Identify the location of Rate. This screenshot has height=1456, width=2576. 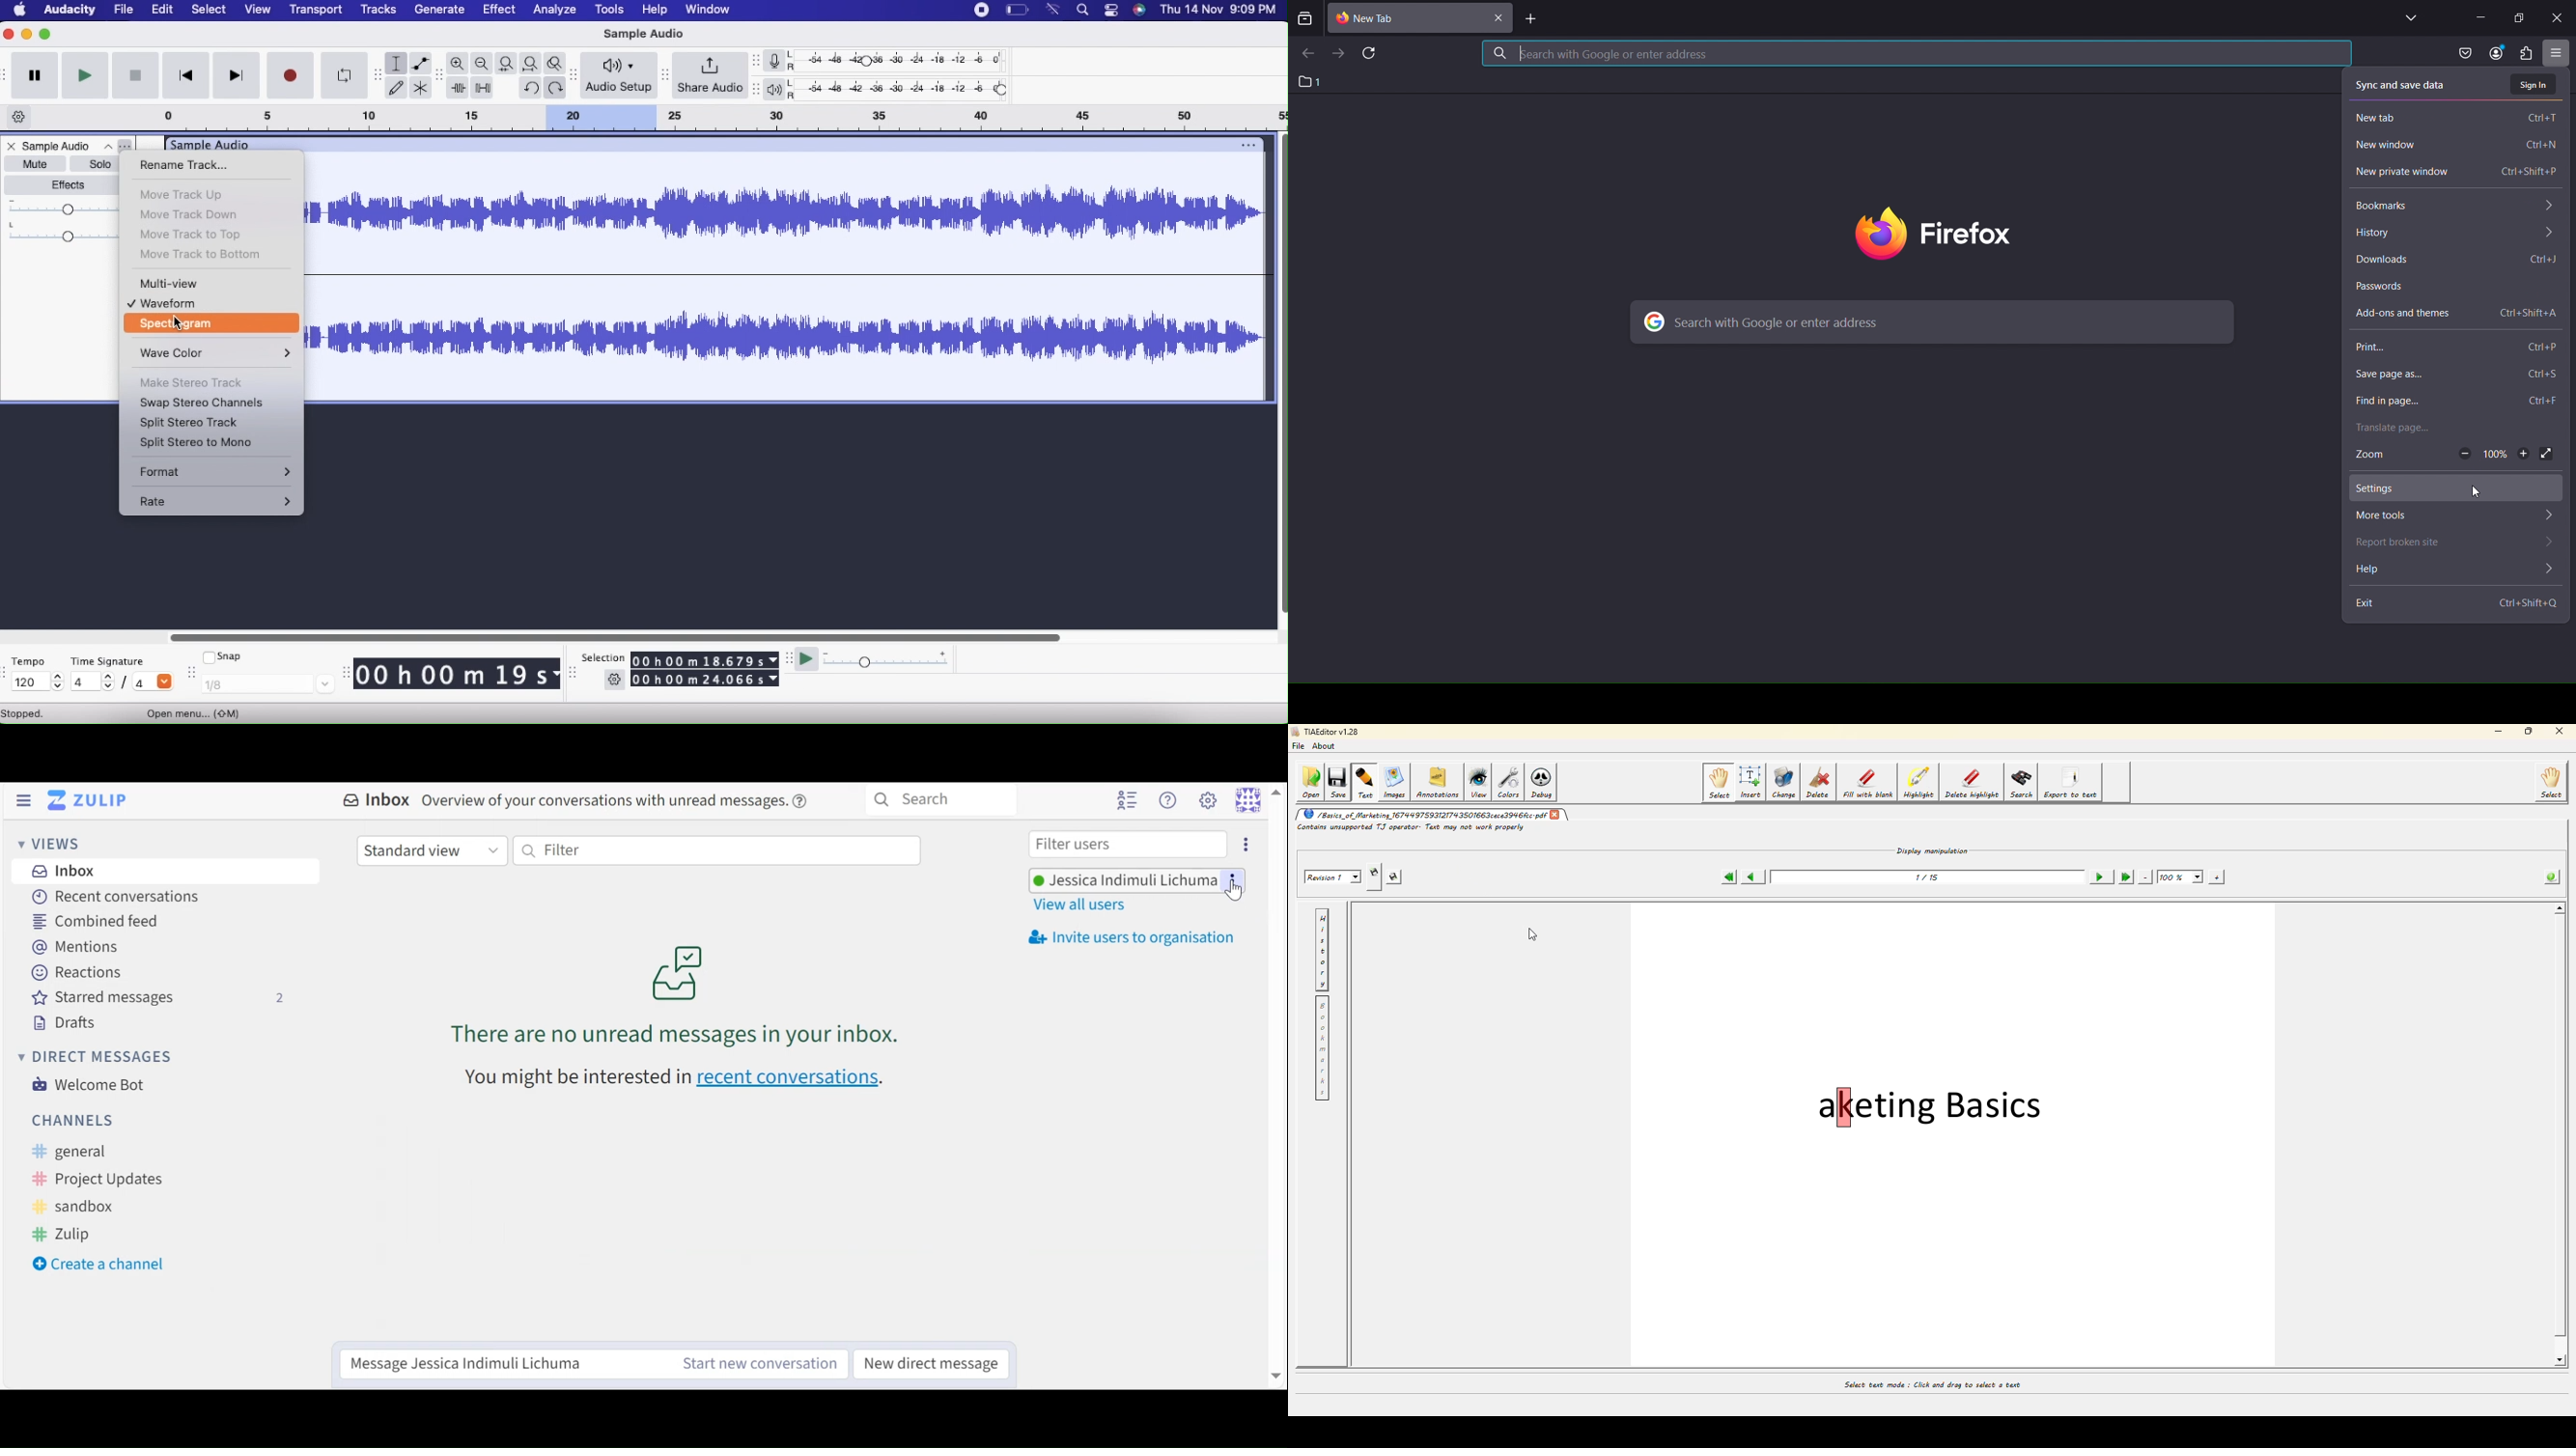
(215, 502).